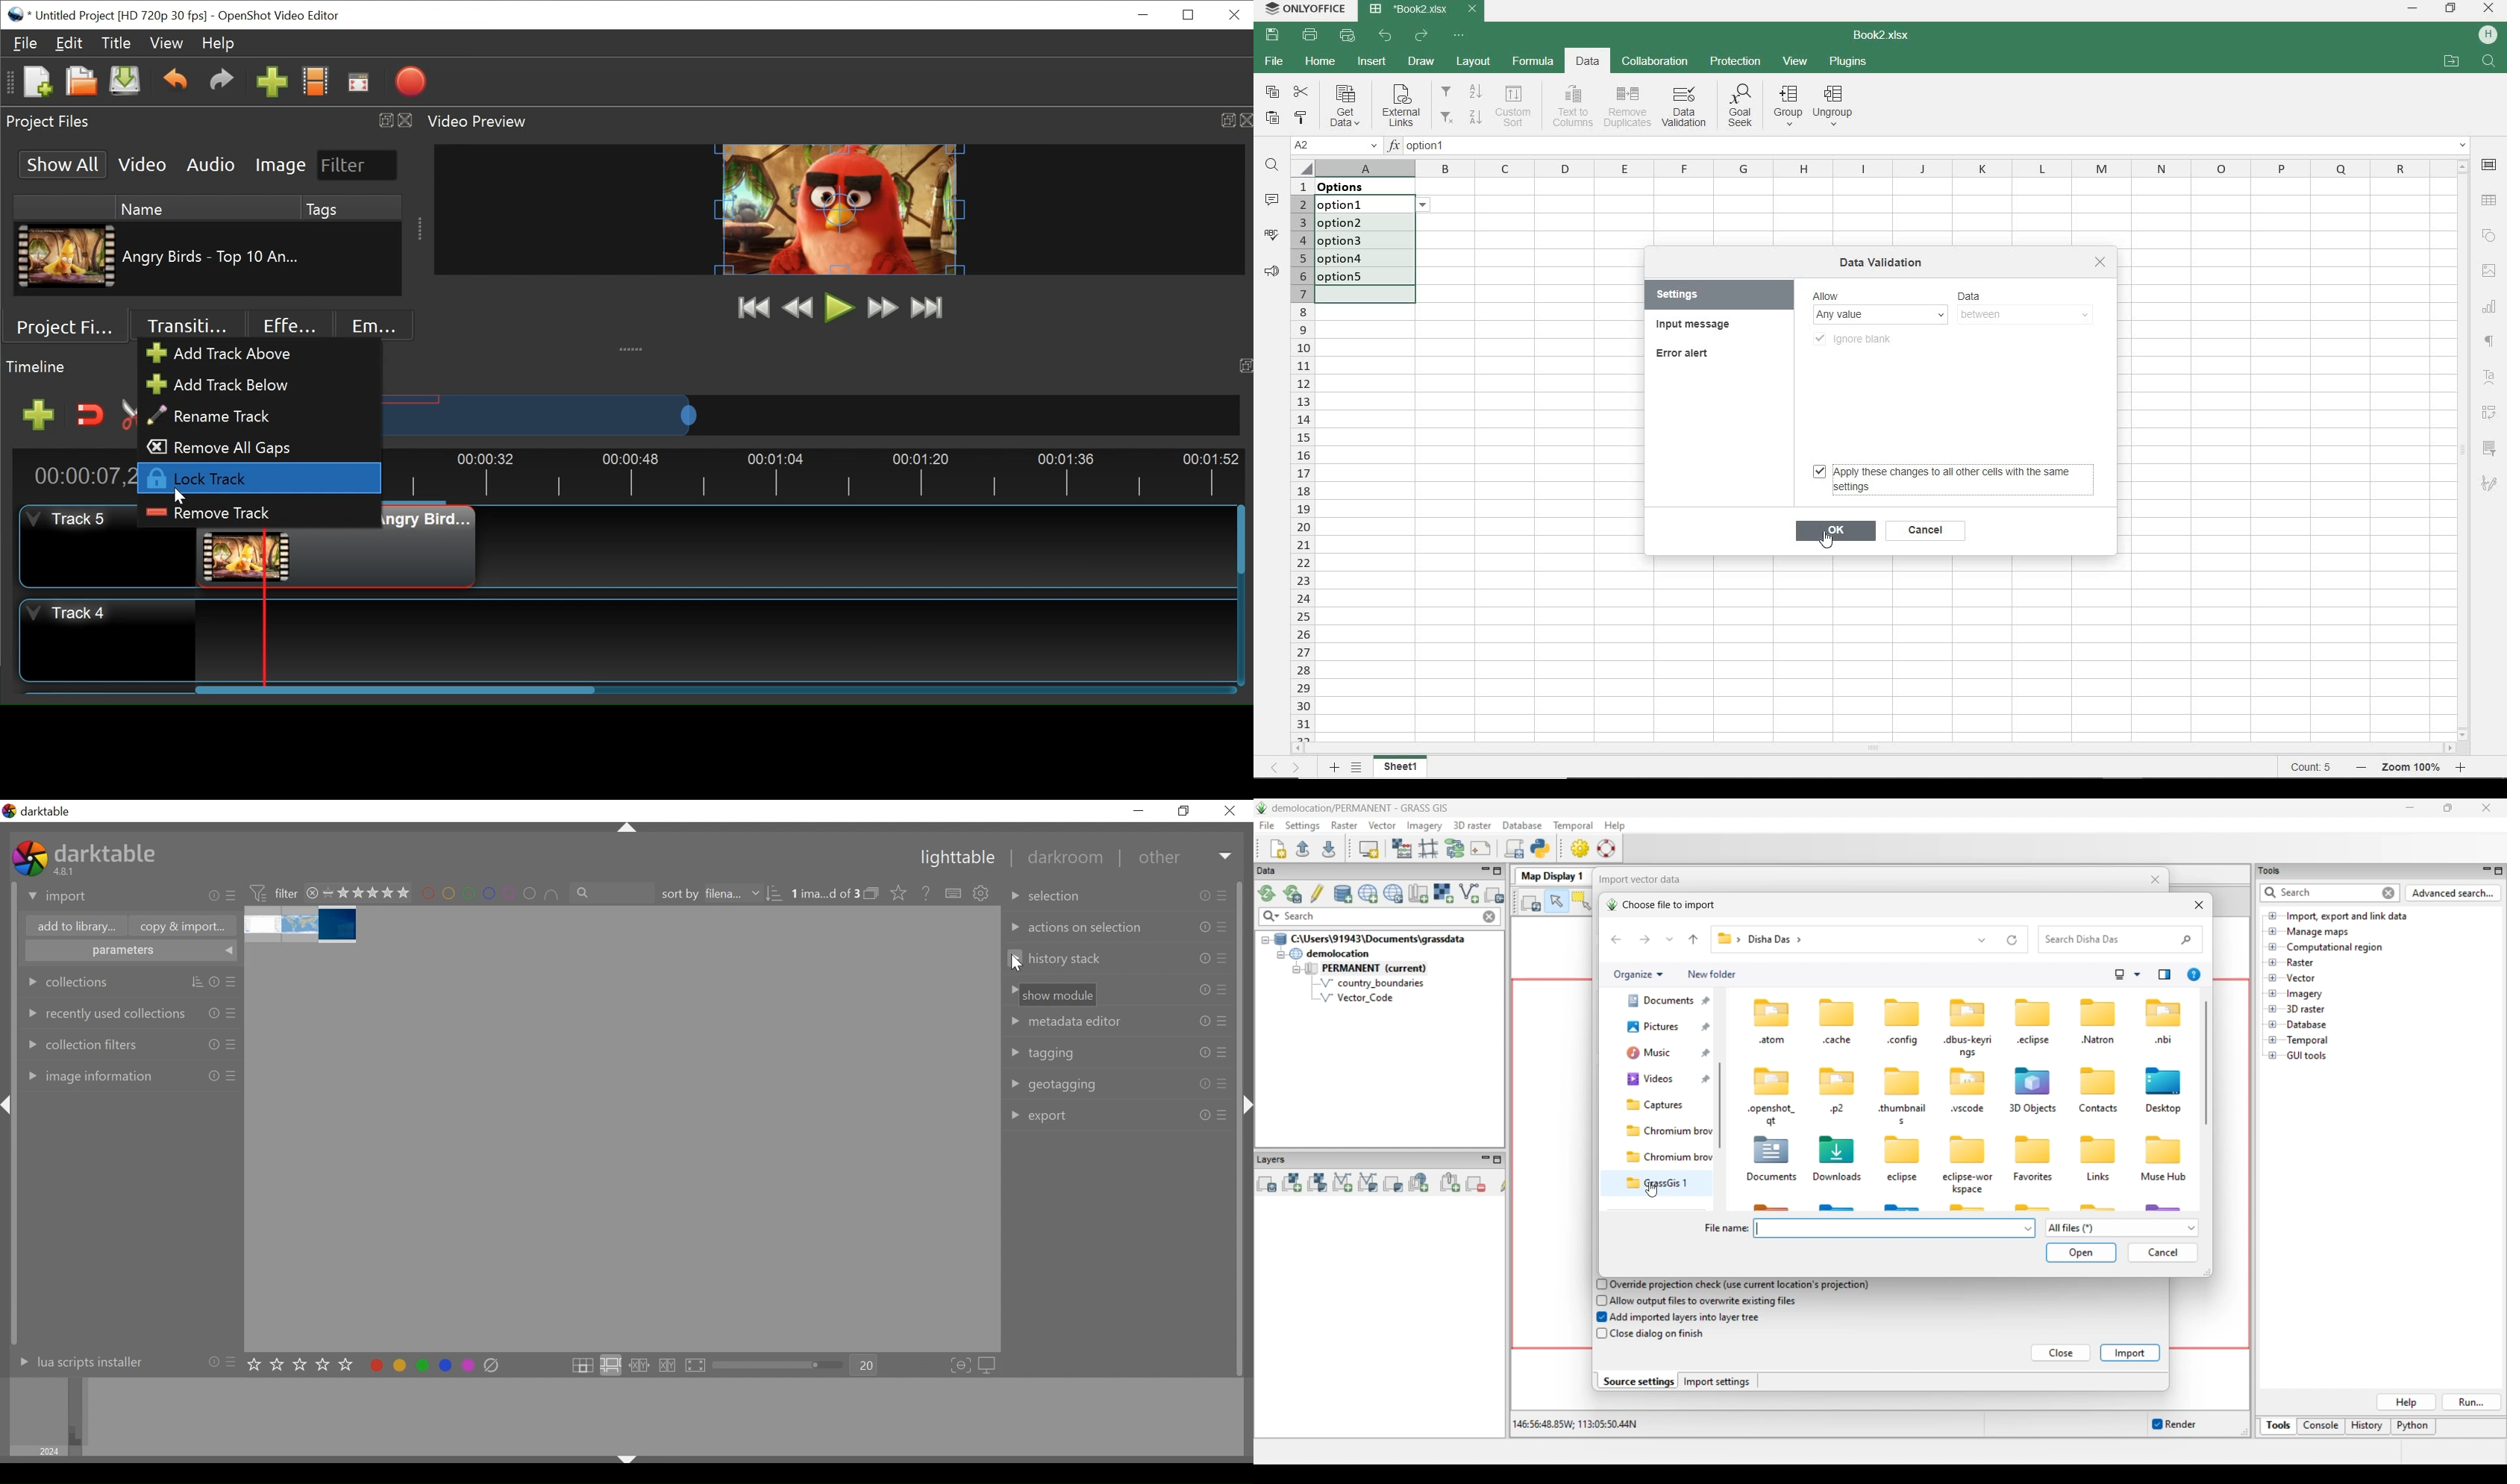 The image size is (2520, 1484). I want to click on Minimize Tools panel, so click(2485, 870).